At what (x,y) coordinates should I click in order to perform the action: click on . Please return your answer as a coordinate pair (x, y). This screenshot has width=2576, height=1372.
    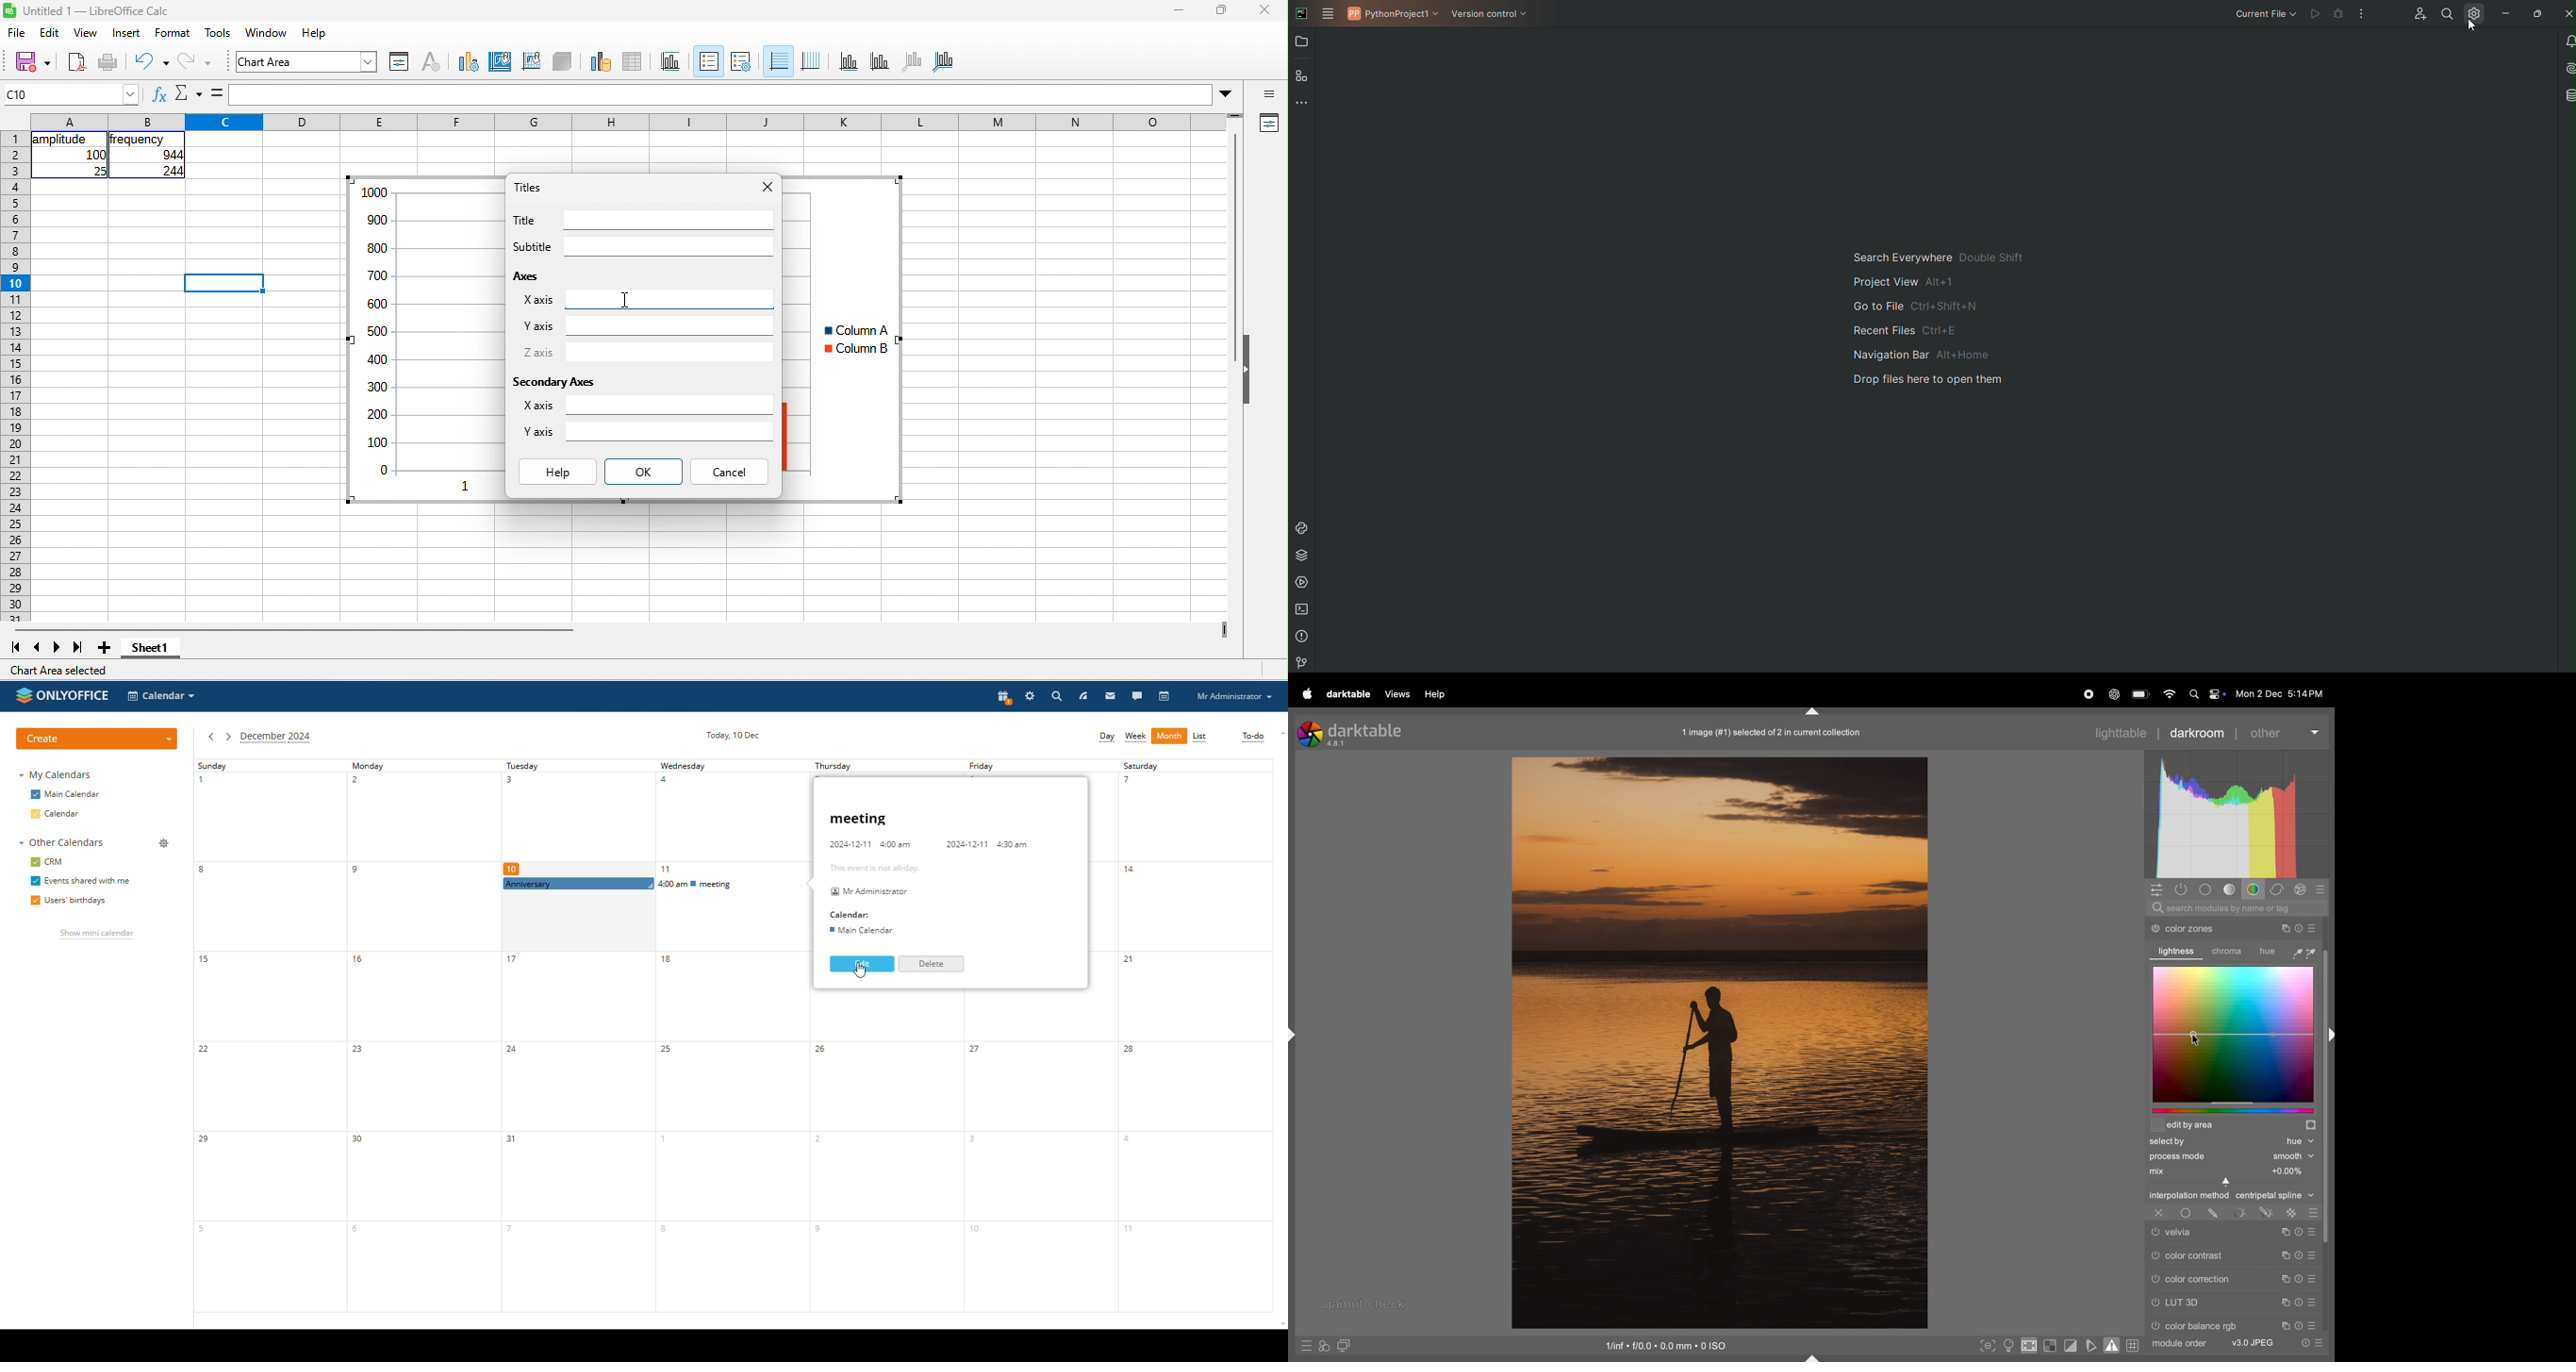
    Looking at the image, I should click on (2323, 889).